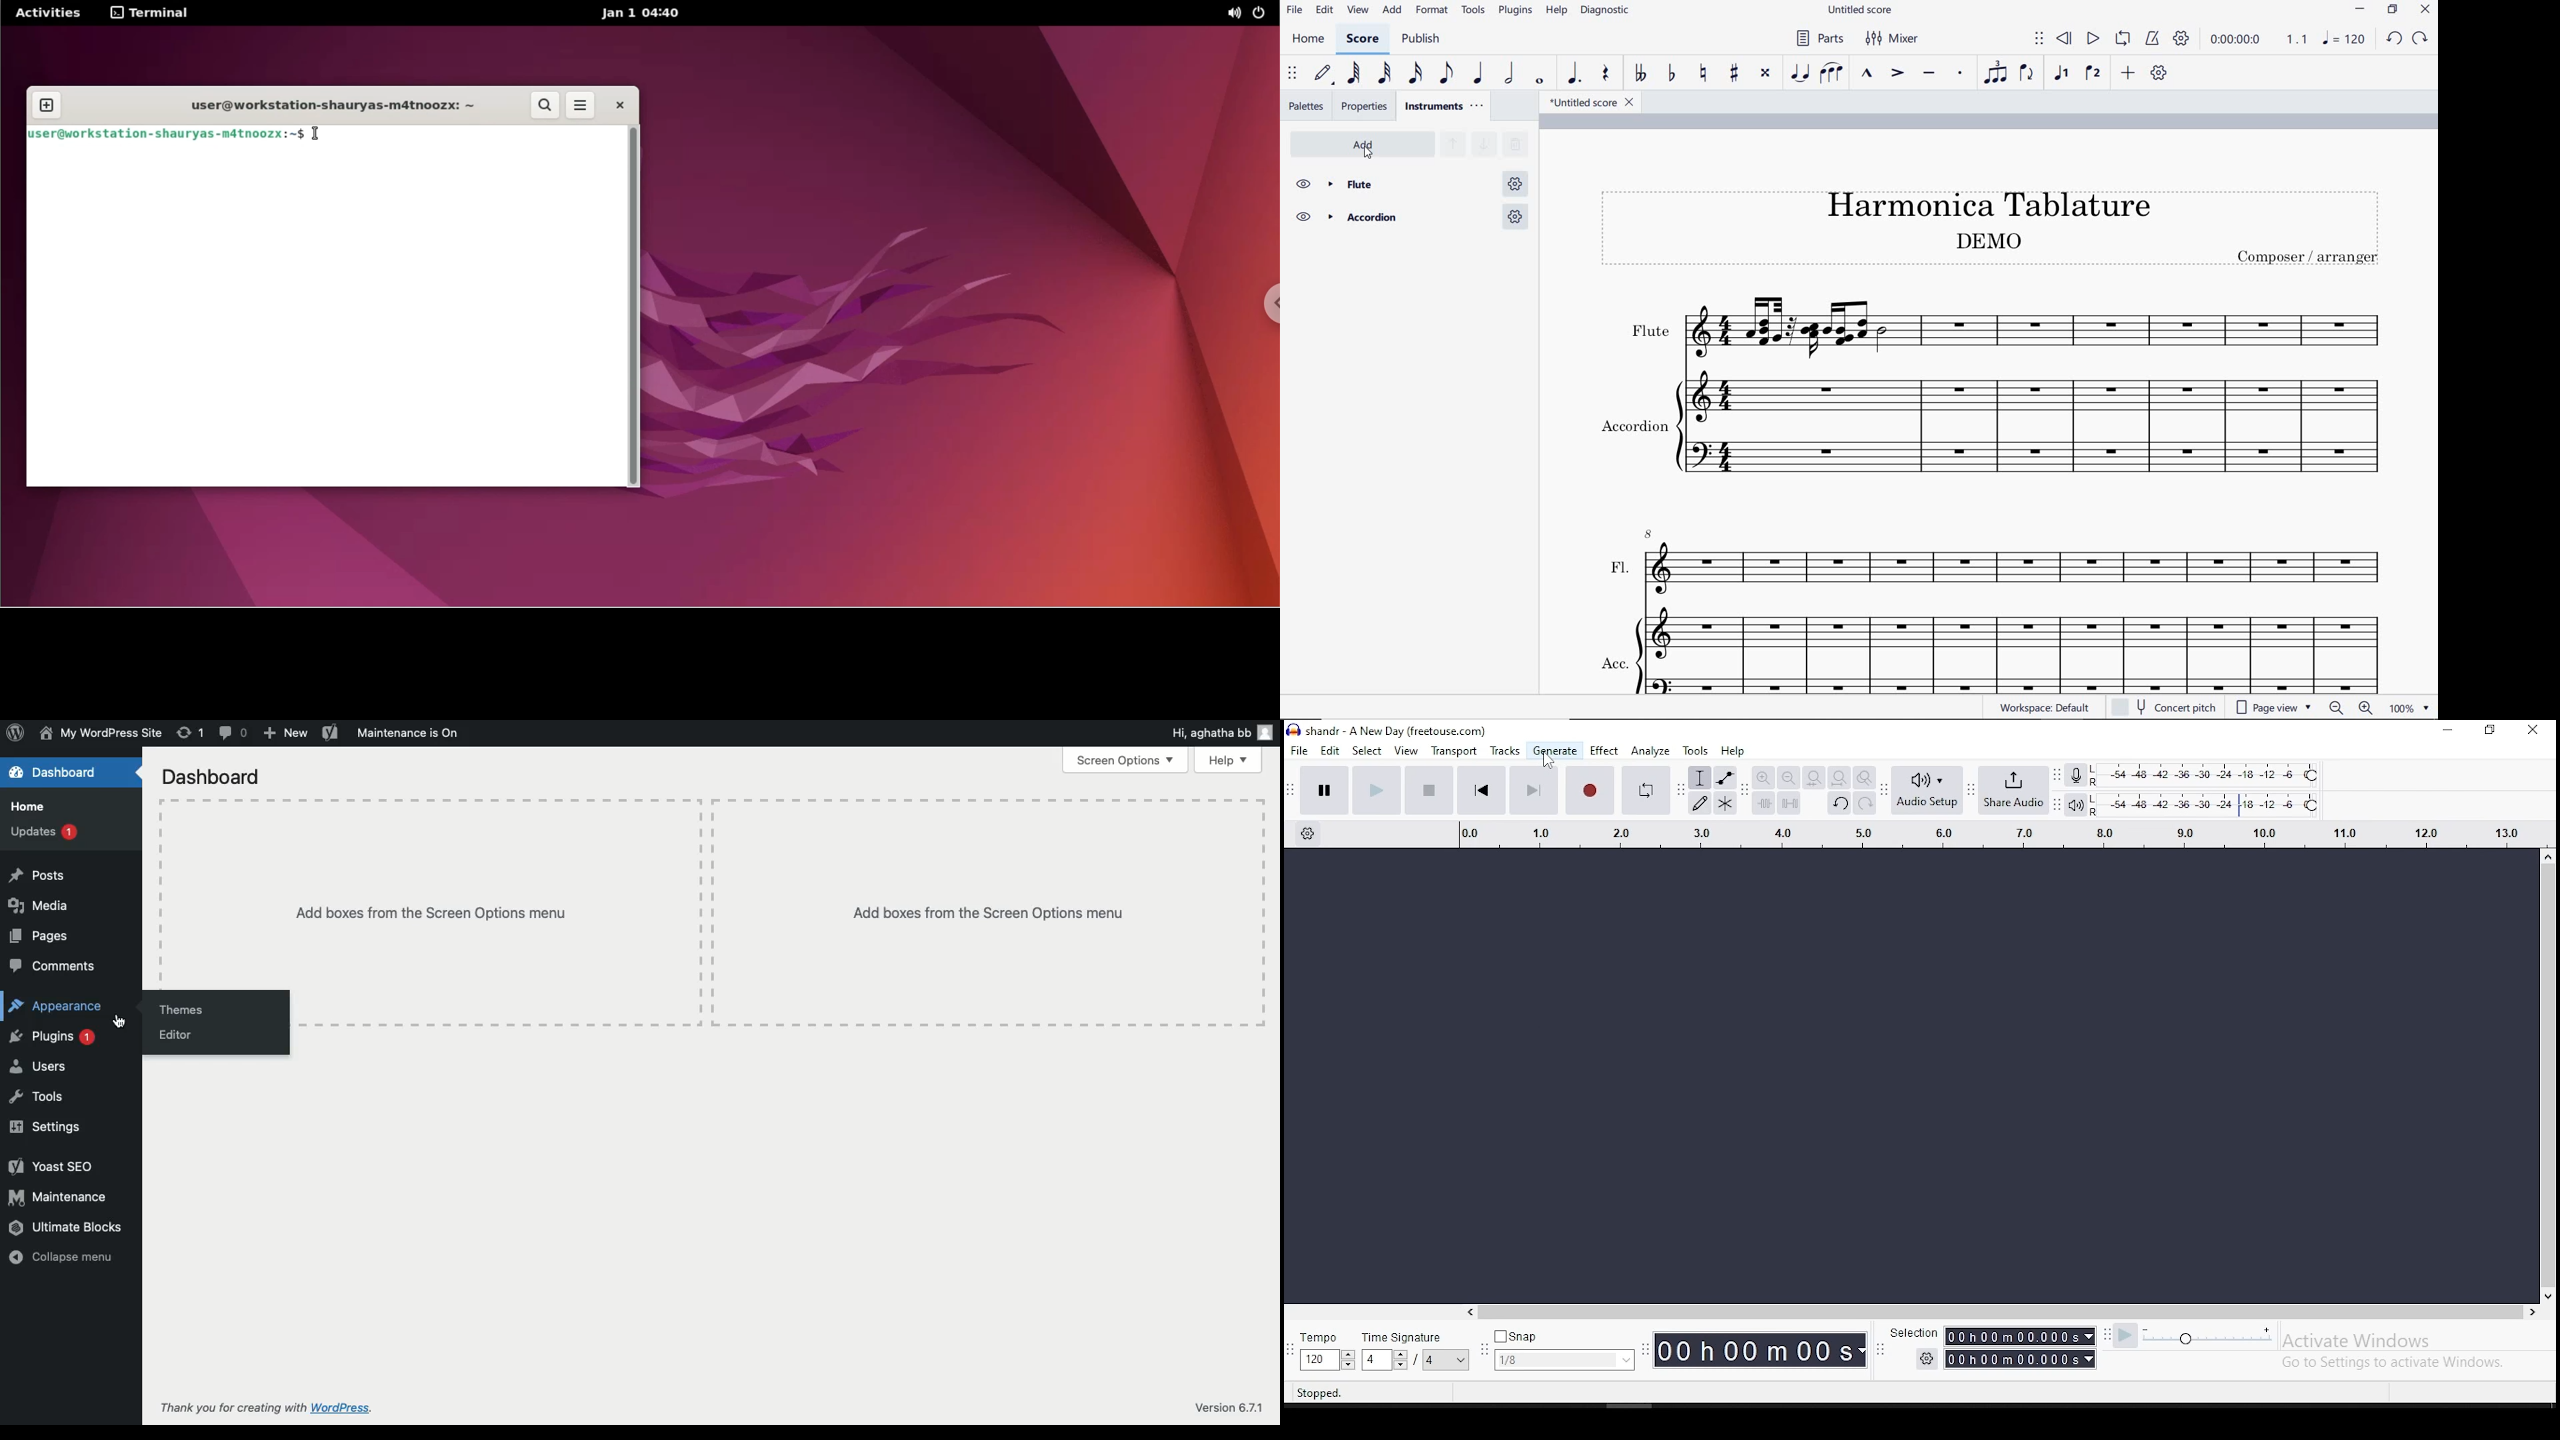  Describe the element at coordinates (1960, 74) in the screenshot. I see `staccato` at that location.